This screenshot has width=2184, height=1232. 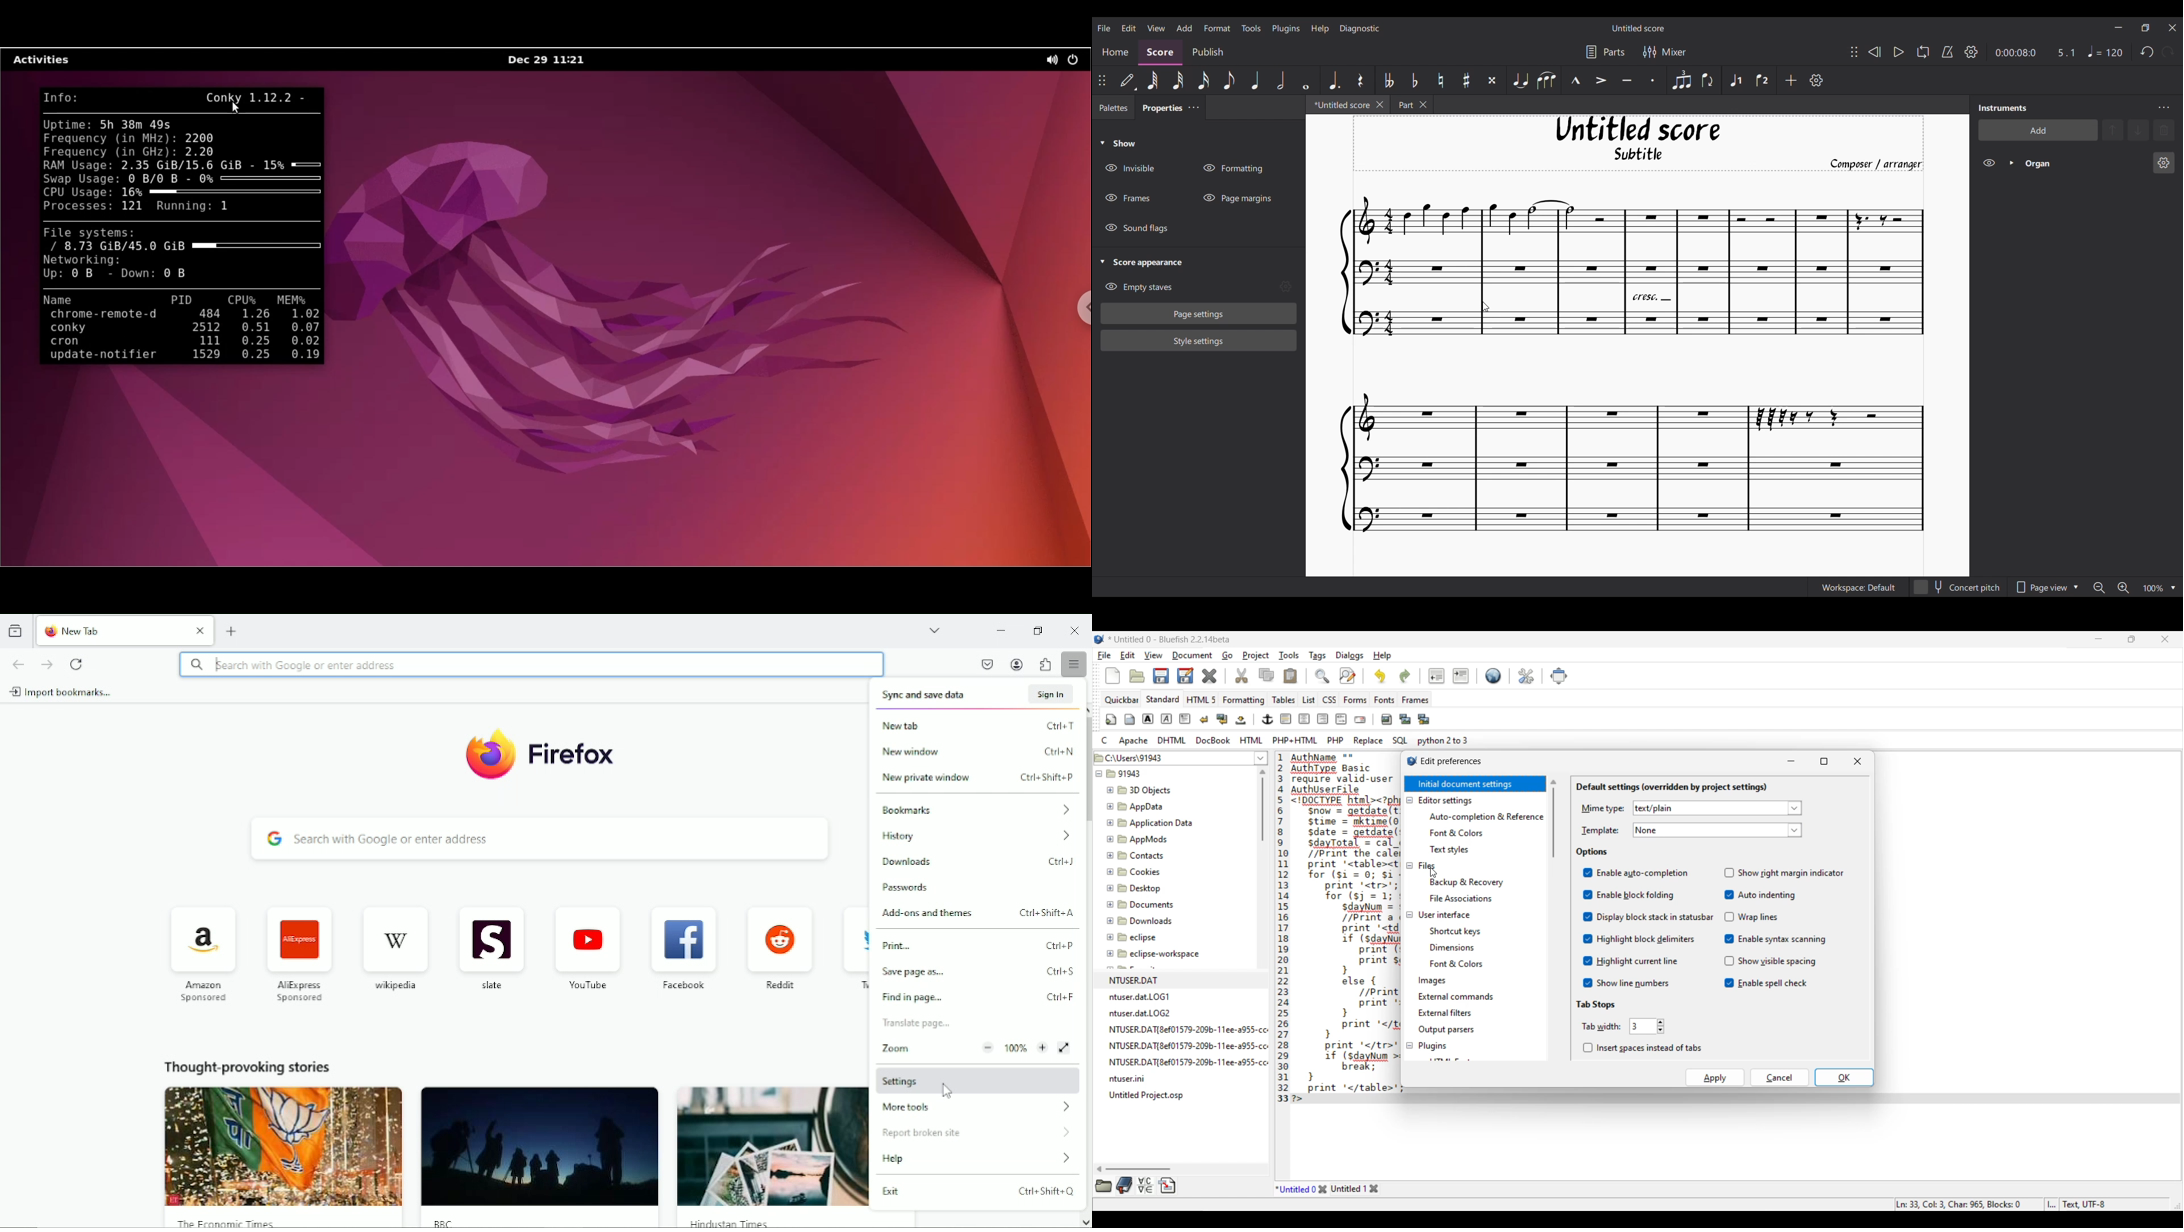 I want to click on Expand Organ, so click(x=2011, y=163).